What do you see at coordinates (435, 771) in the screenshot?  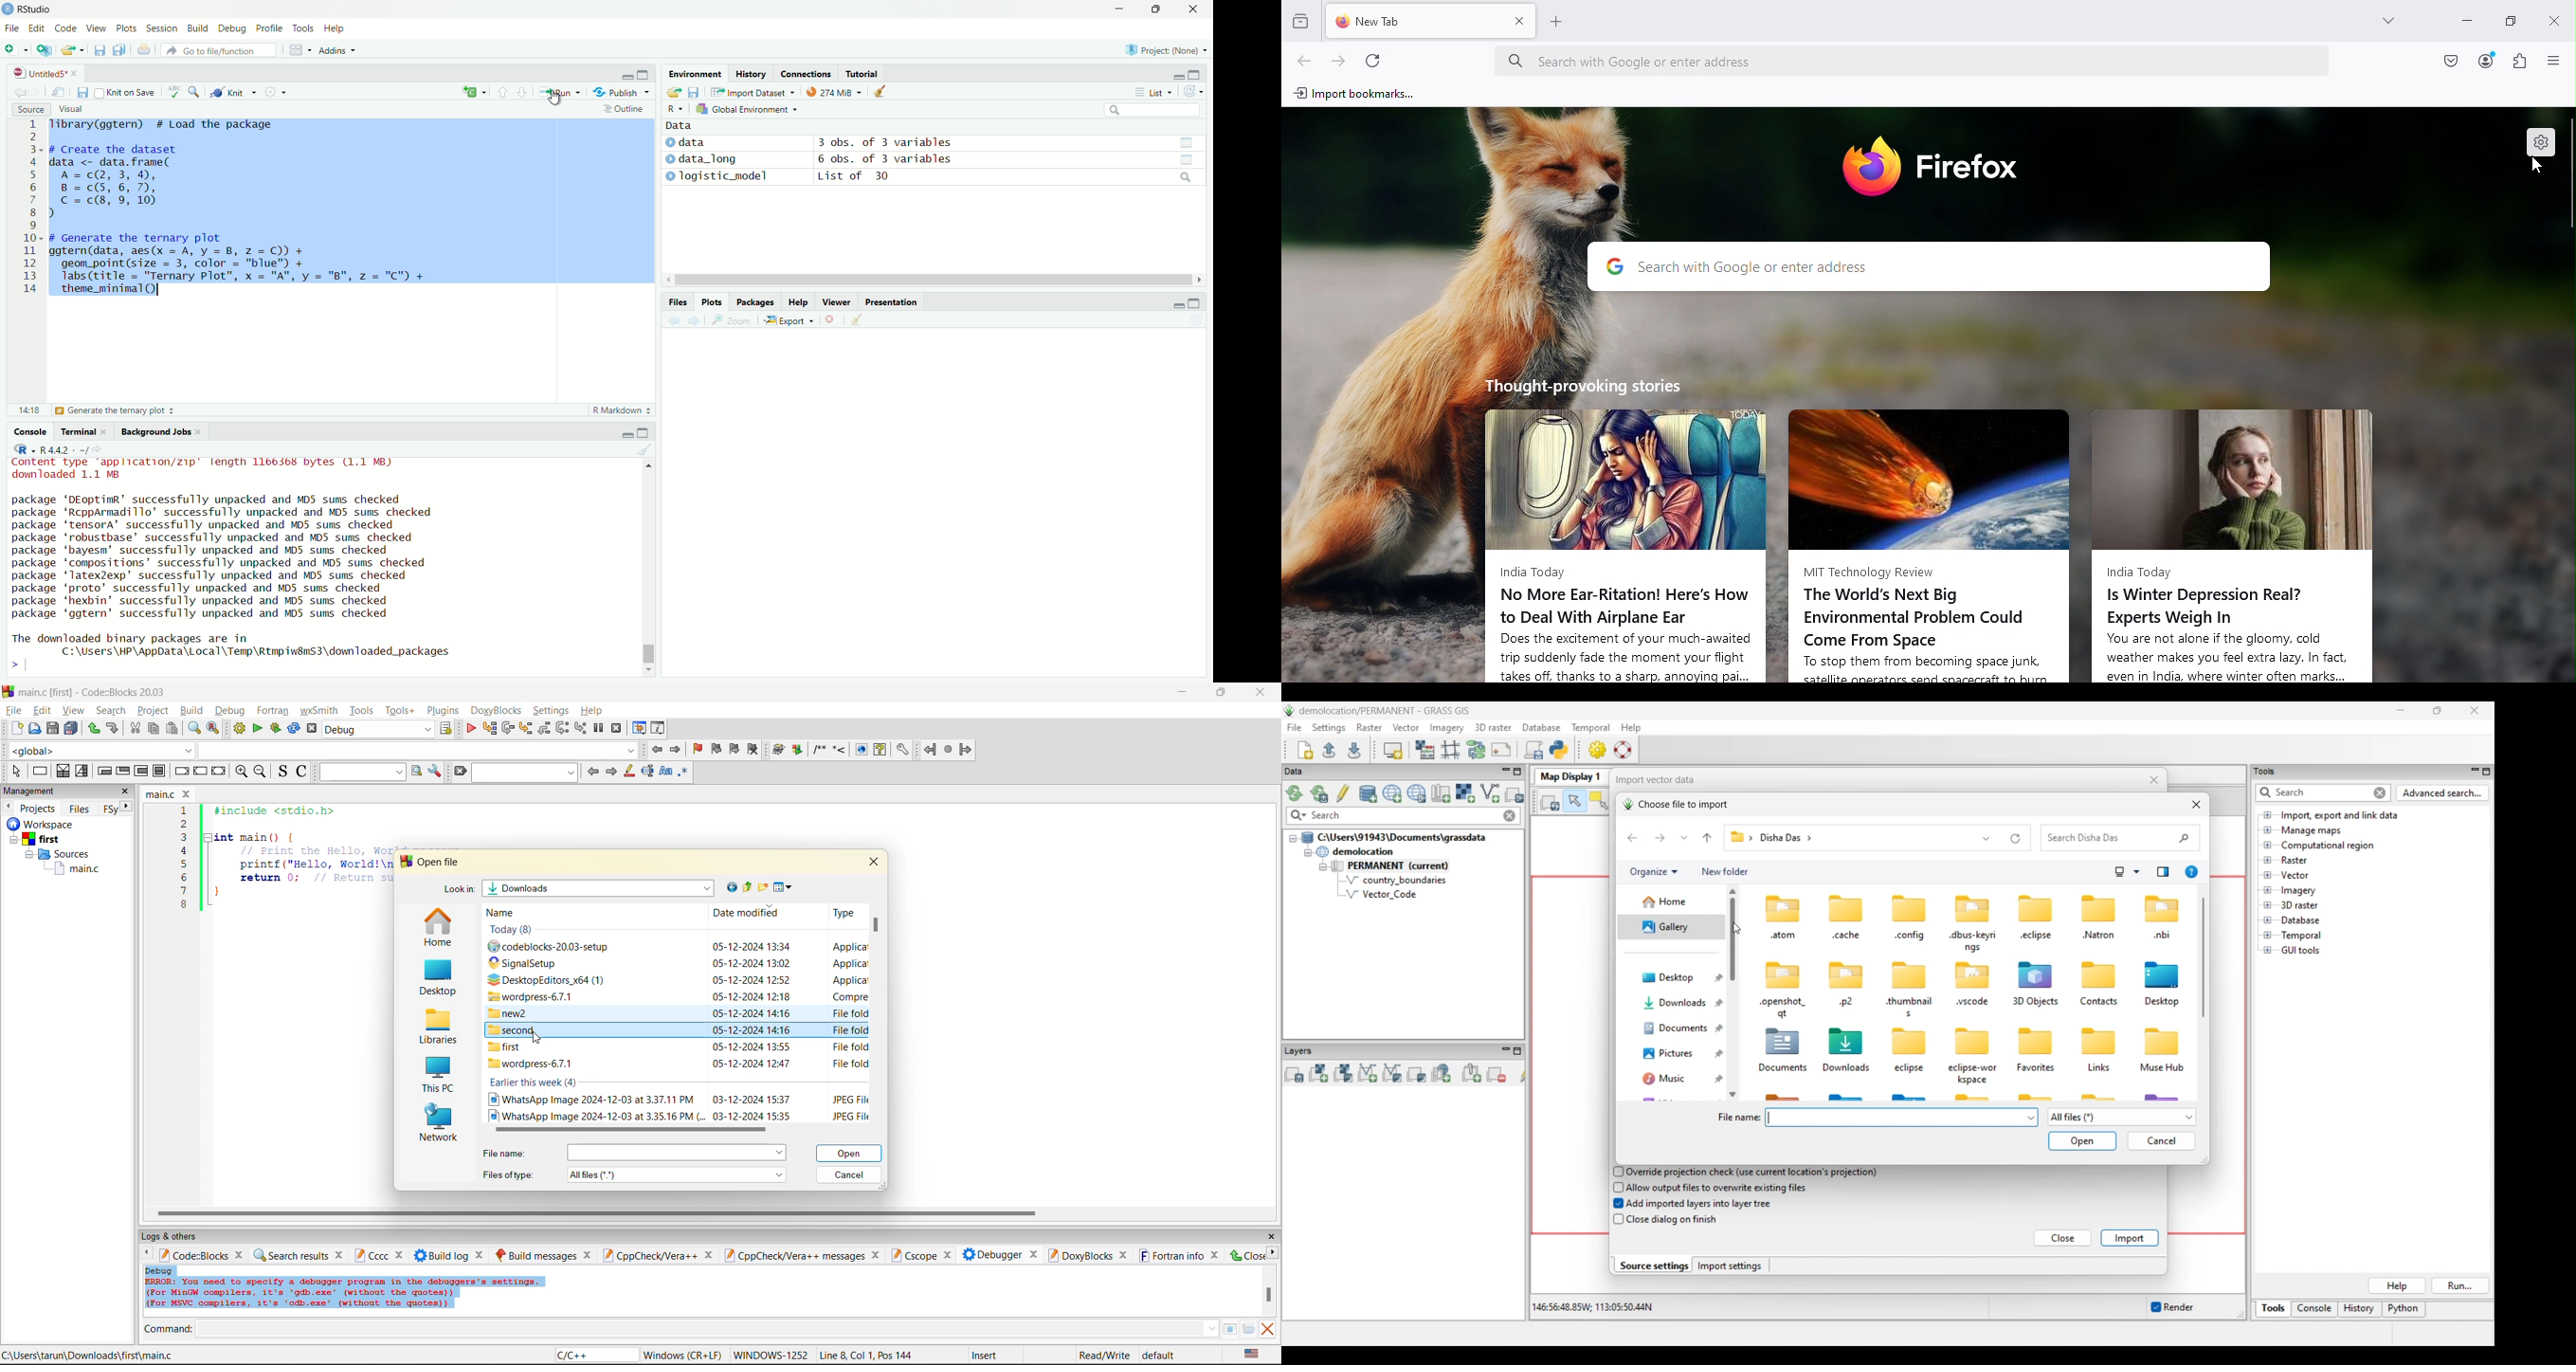 I see `show options window` at bounding box center [435, 771].